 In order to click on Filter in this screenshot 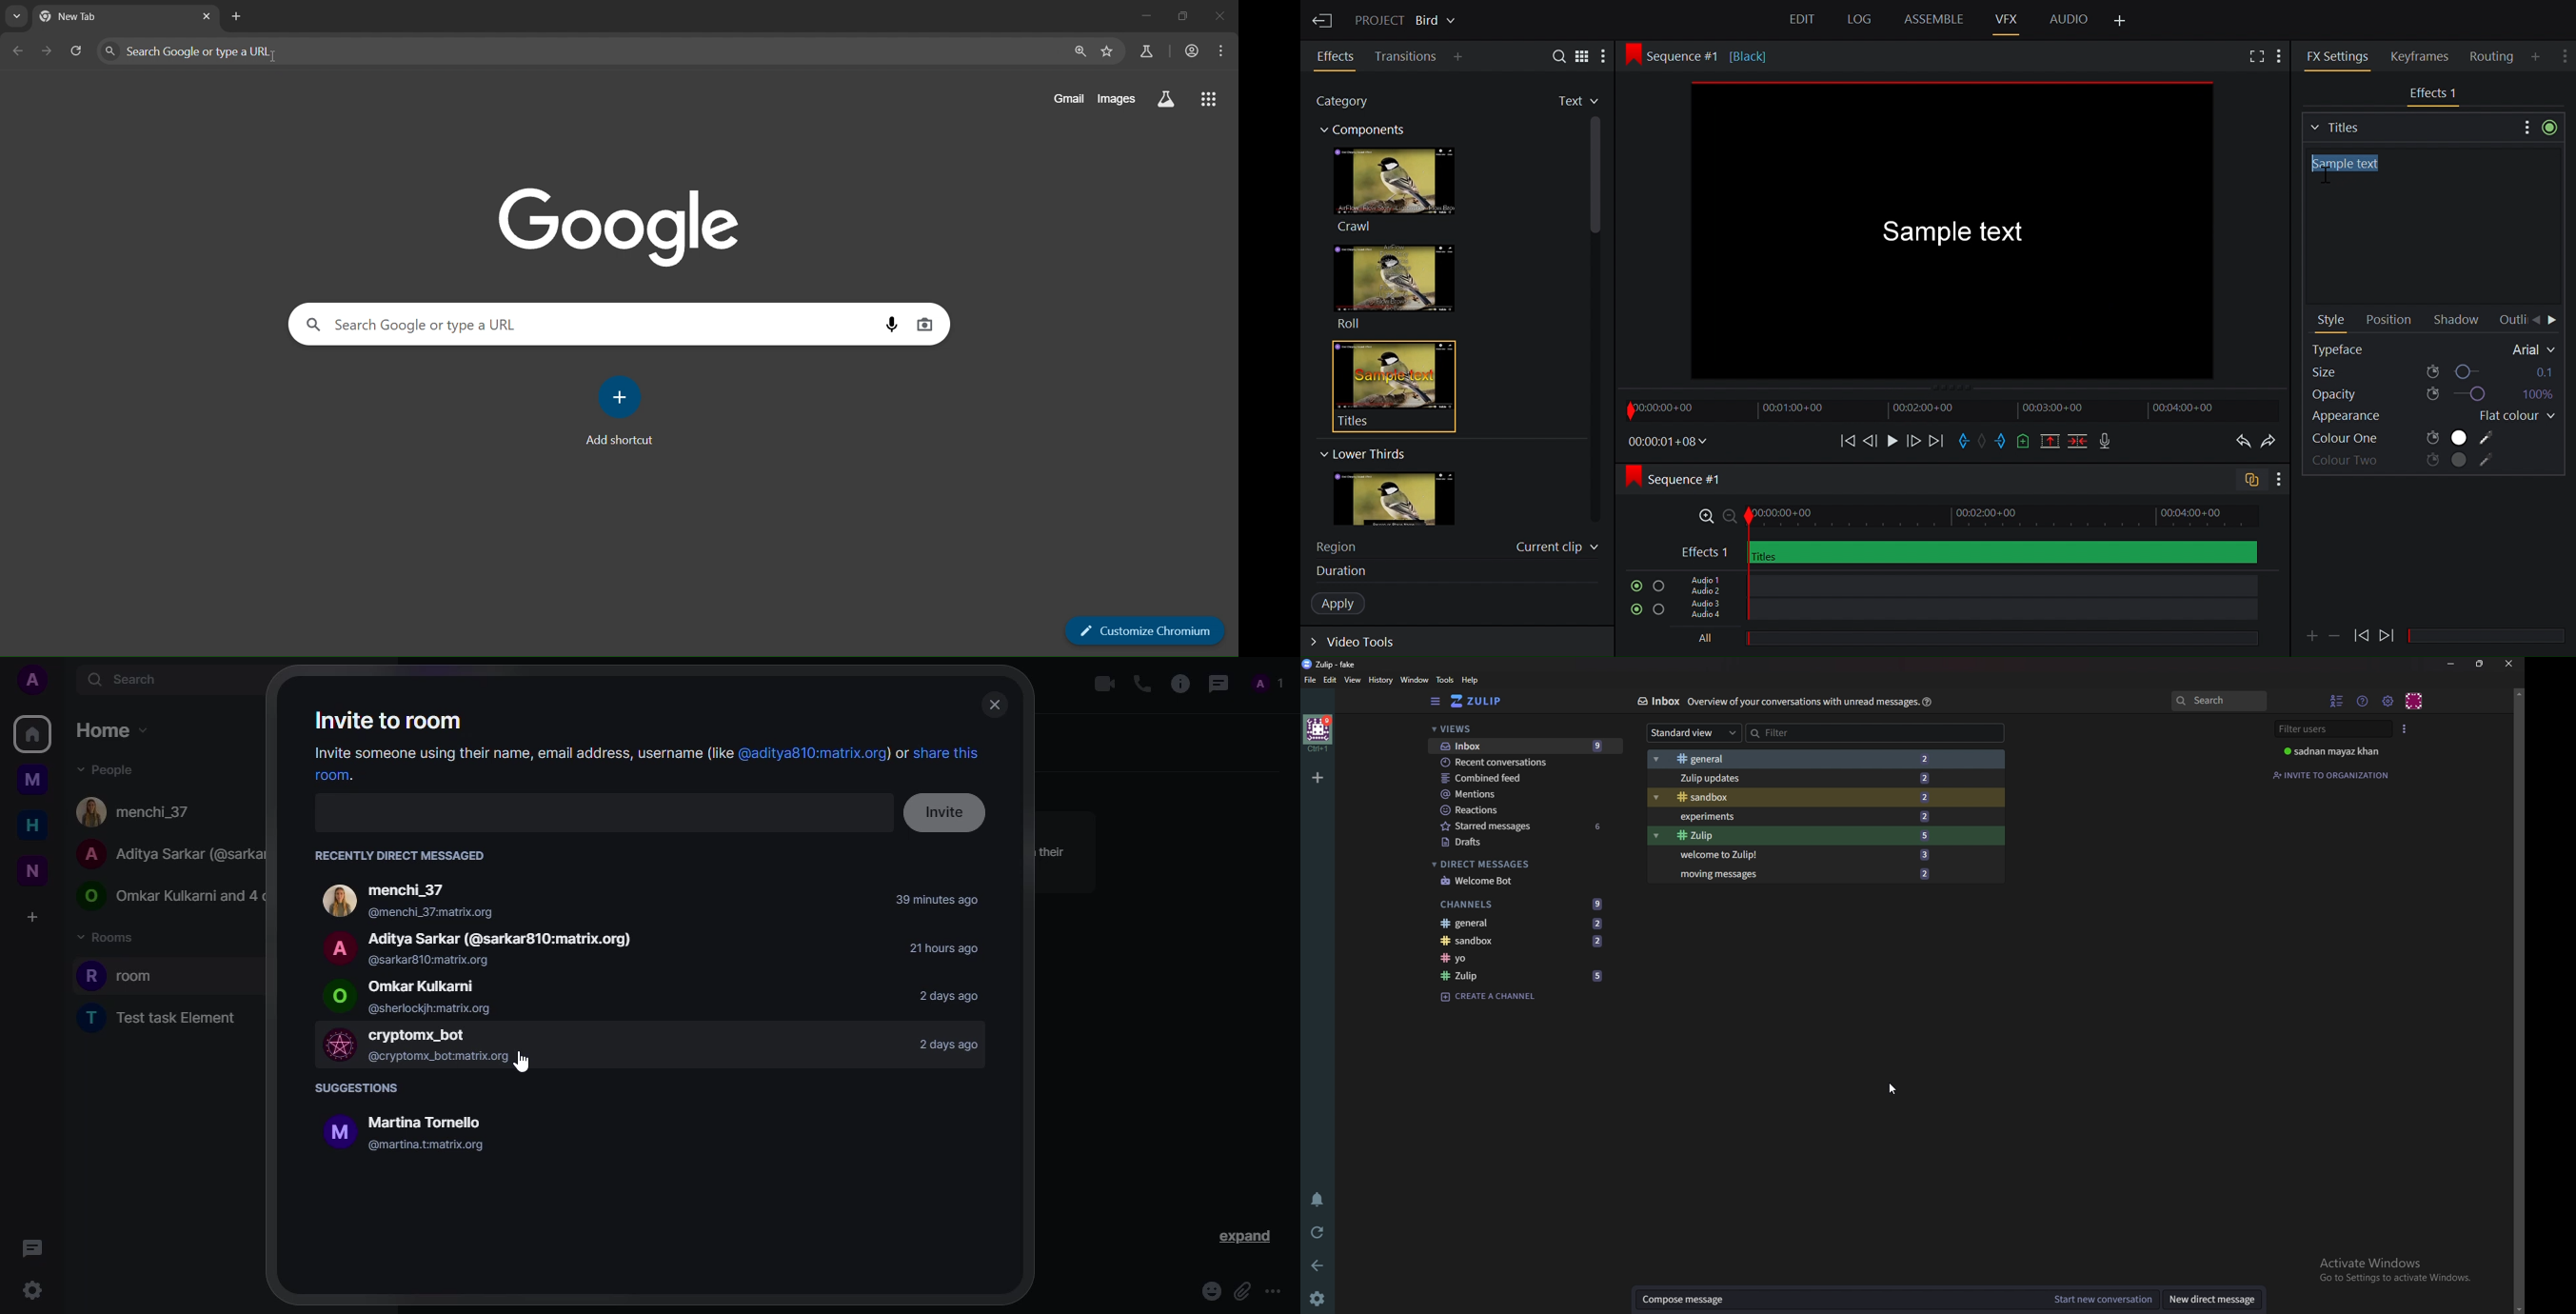, I will do `click(1824, 733)`.